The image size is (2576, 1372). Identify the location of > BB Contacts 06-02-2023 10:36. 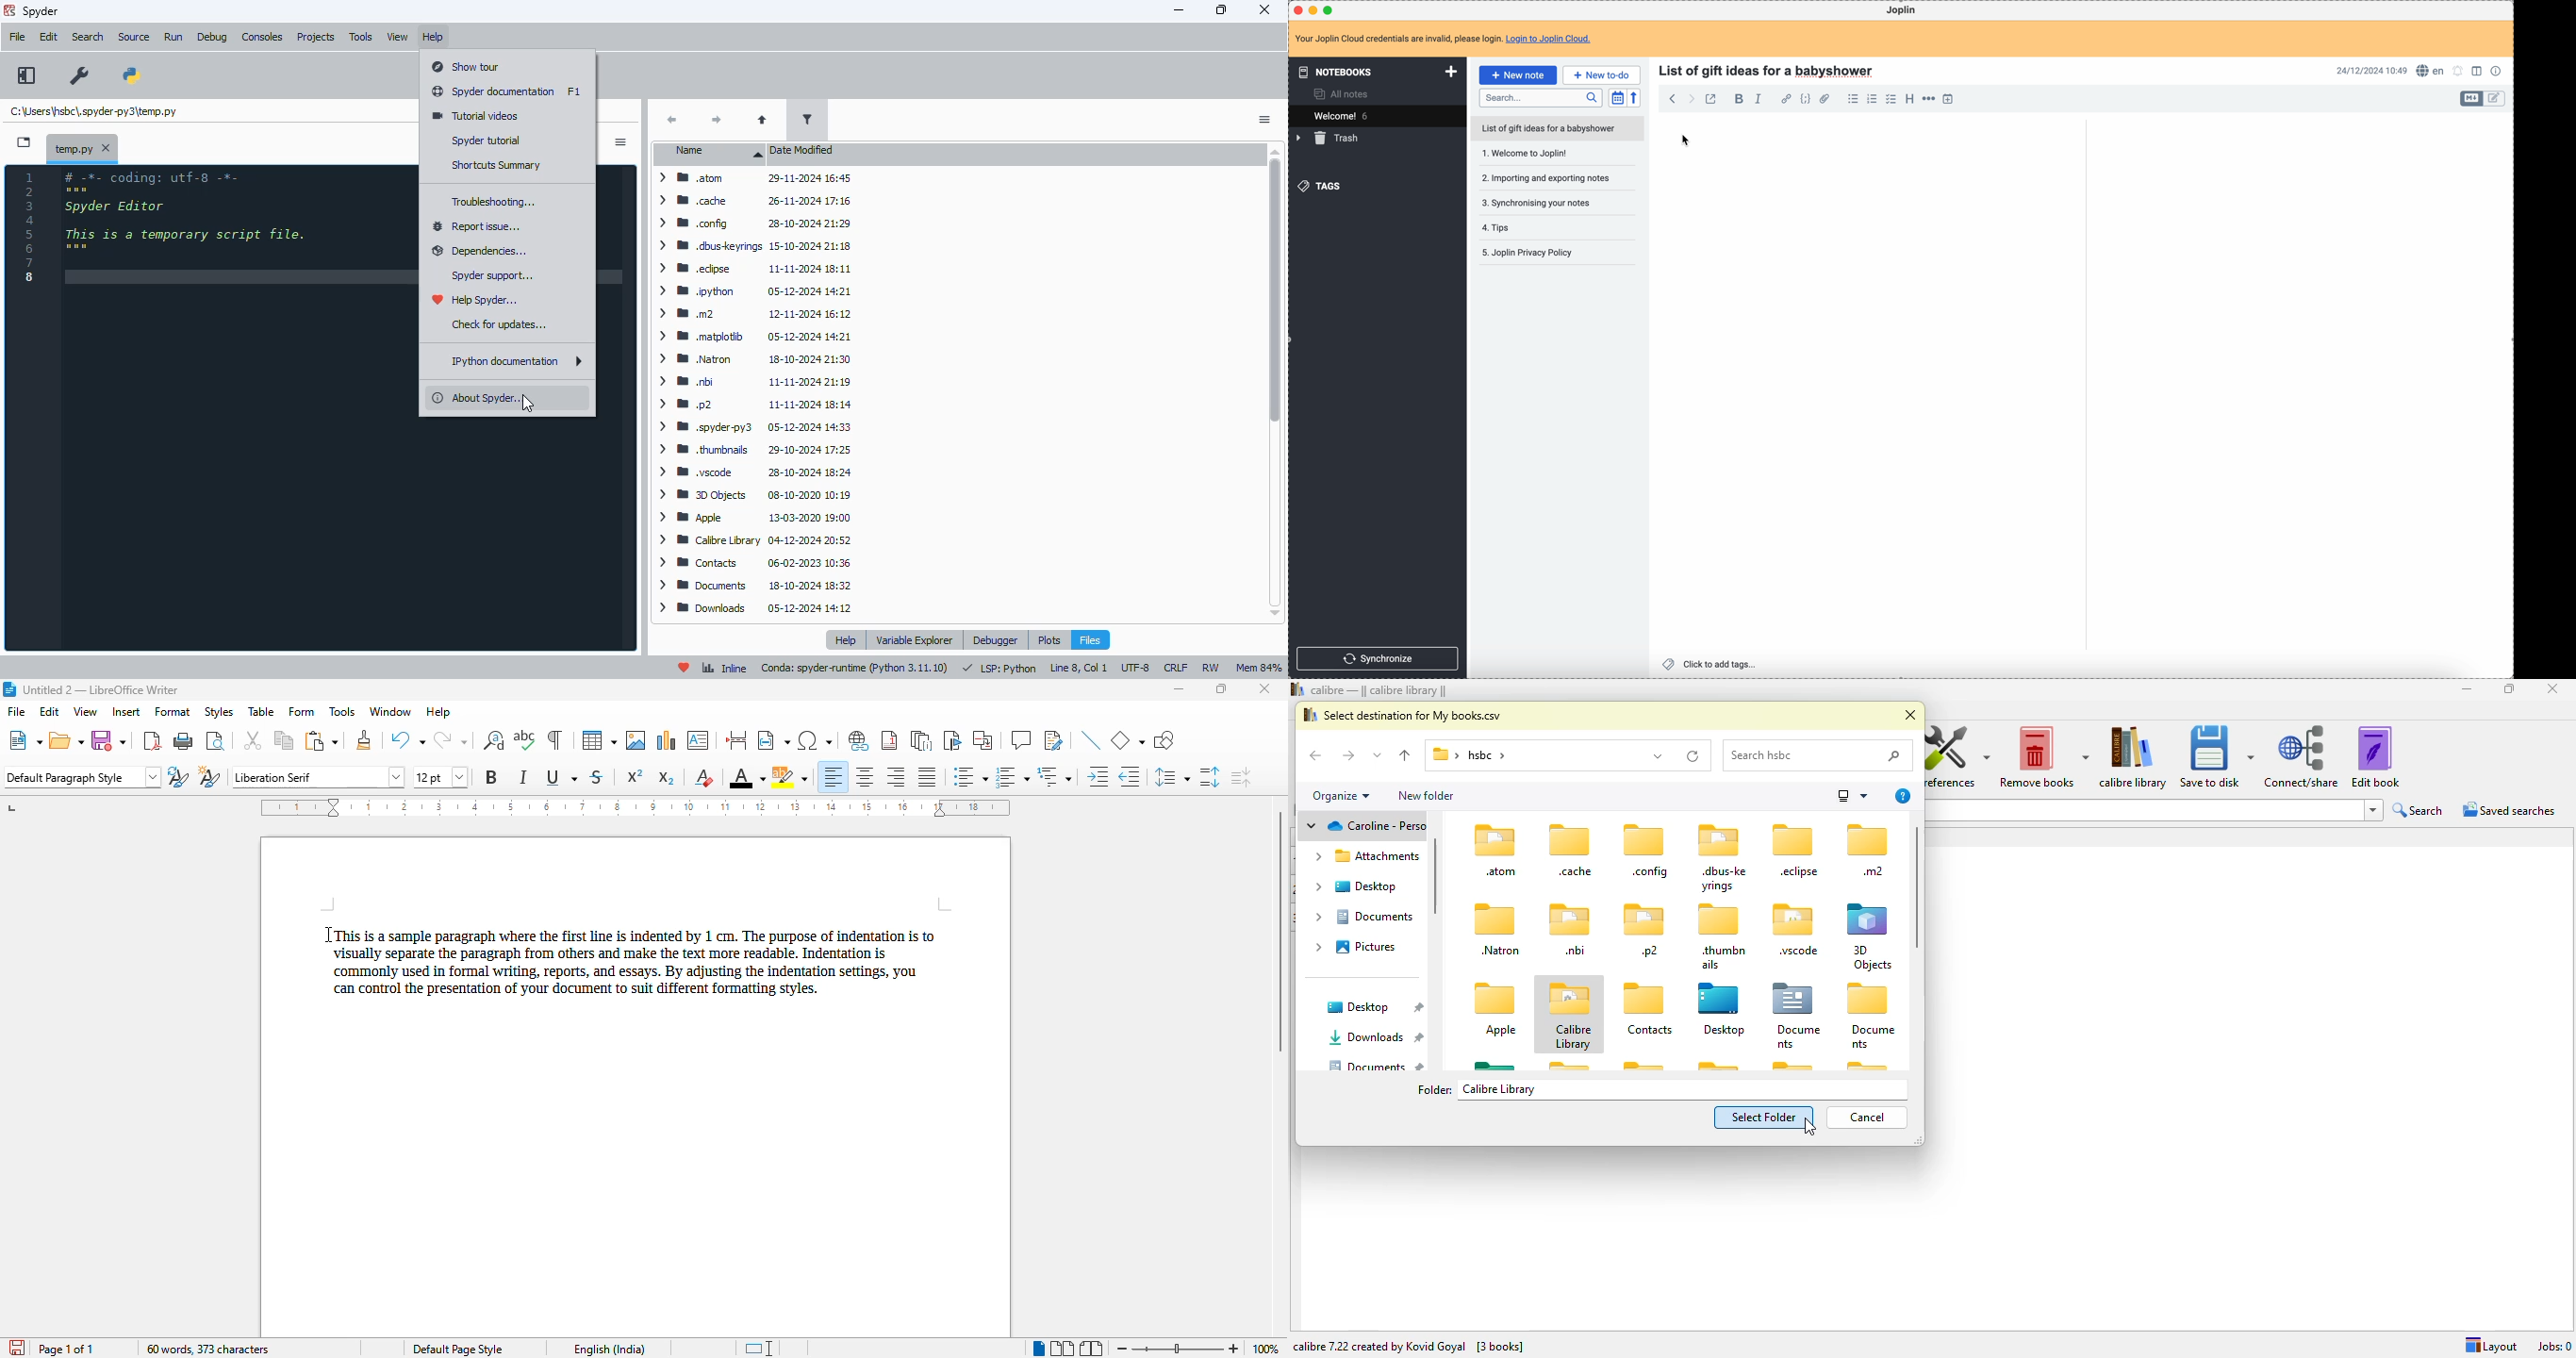
(753, 562).